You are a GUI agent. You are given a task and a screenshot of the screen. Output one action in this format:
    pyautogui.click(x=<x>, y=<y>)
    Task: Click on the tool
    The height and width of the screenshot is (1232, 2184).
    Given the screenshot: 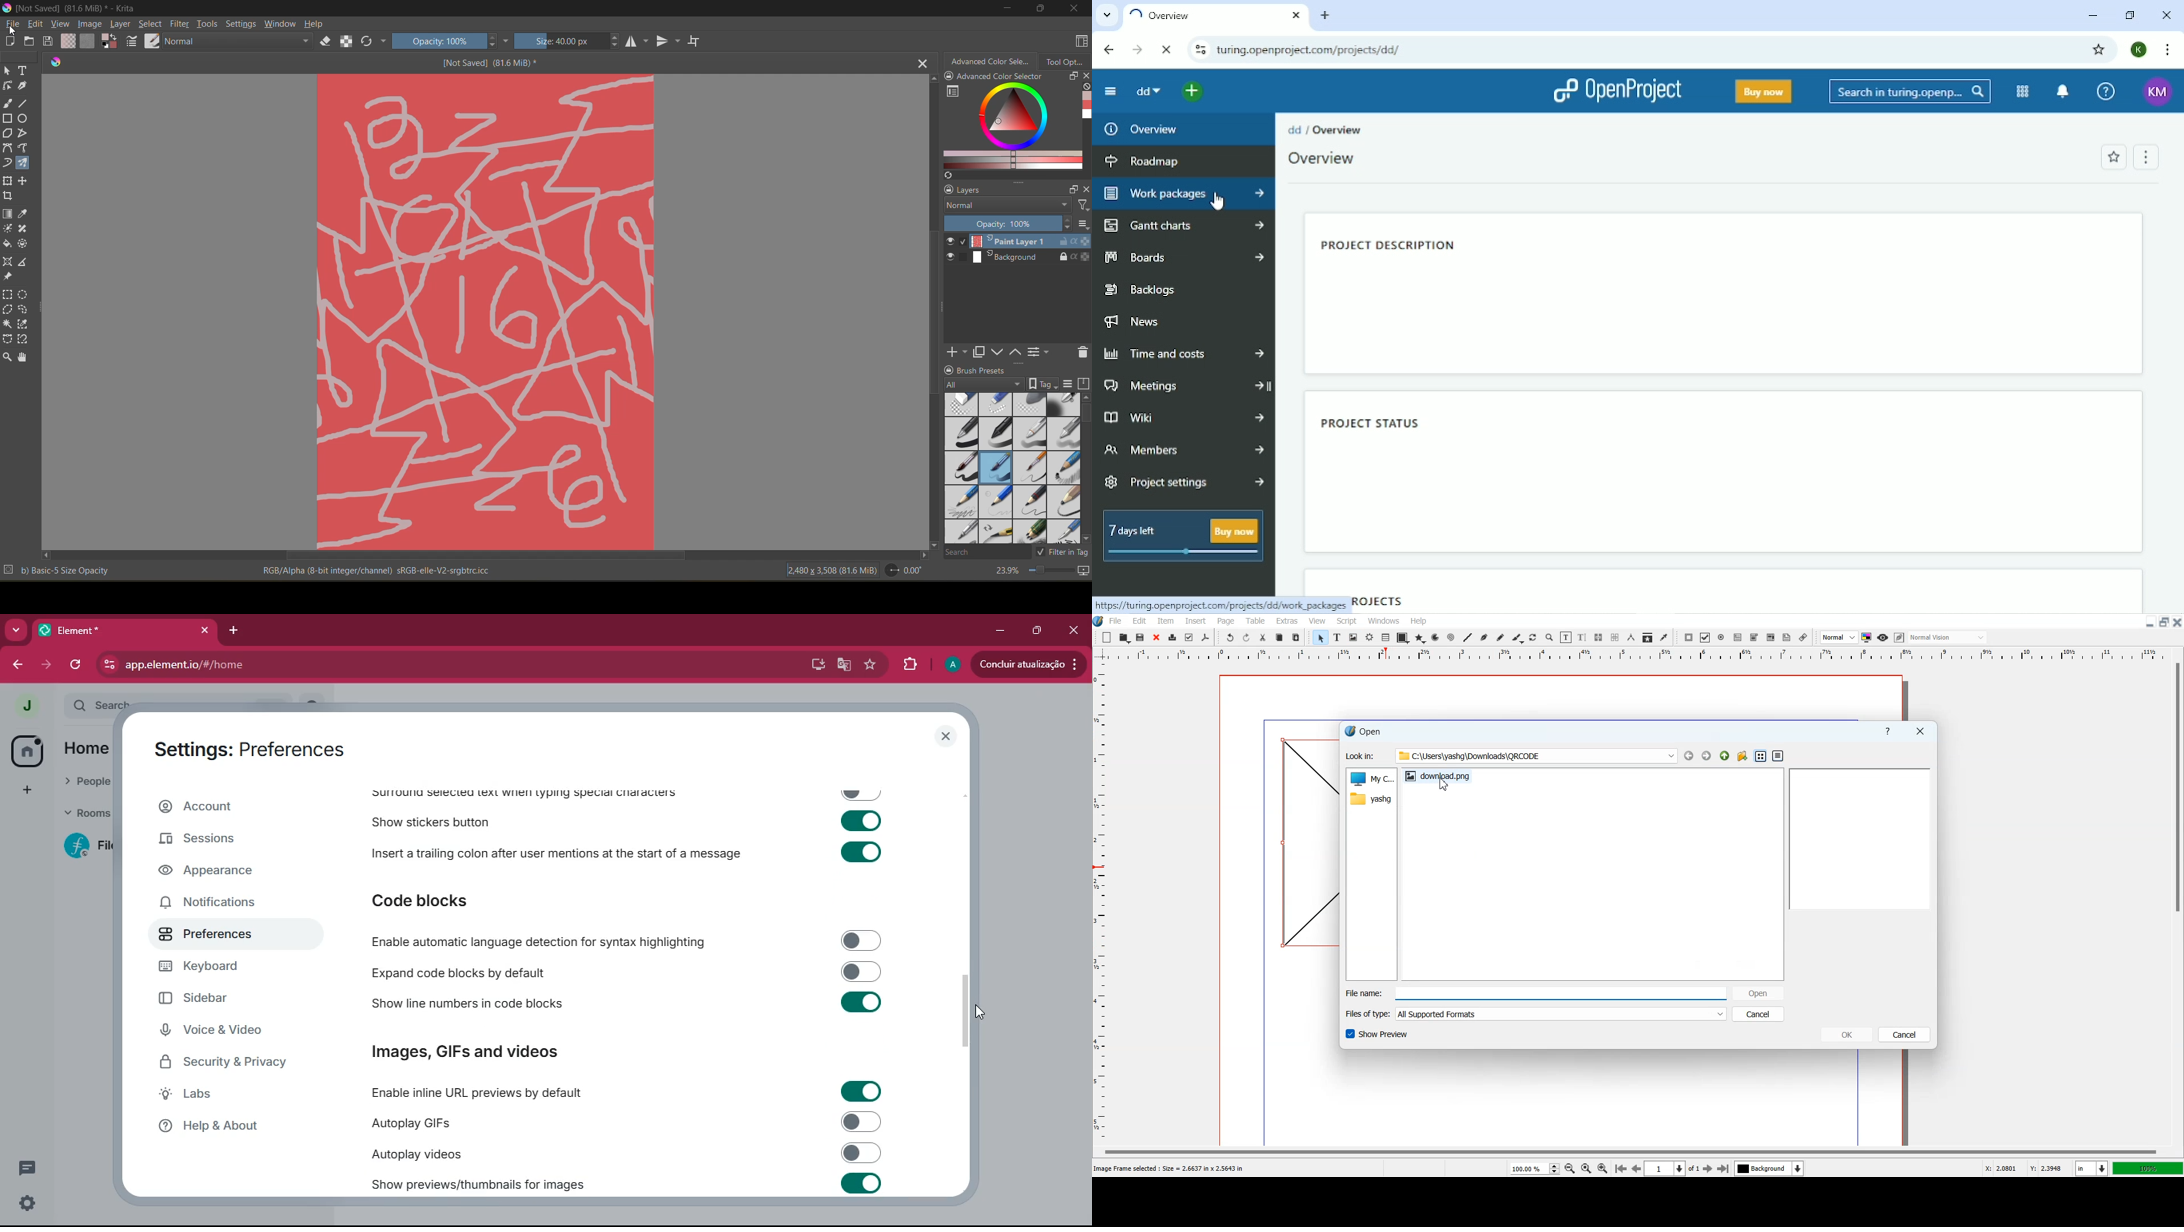 What is the action you would take?
    pyautogui.click(x=23, y=229)
    